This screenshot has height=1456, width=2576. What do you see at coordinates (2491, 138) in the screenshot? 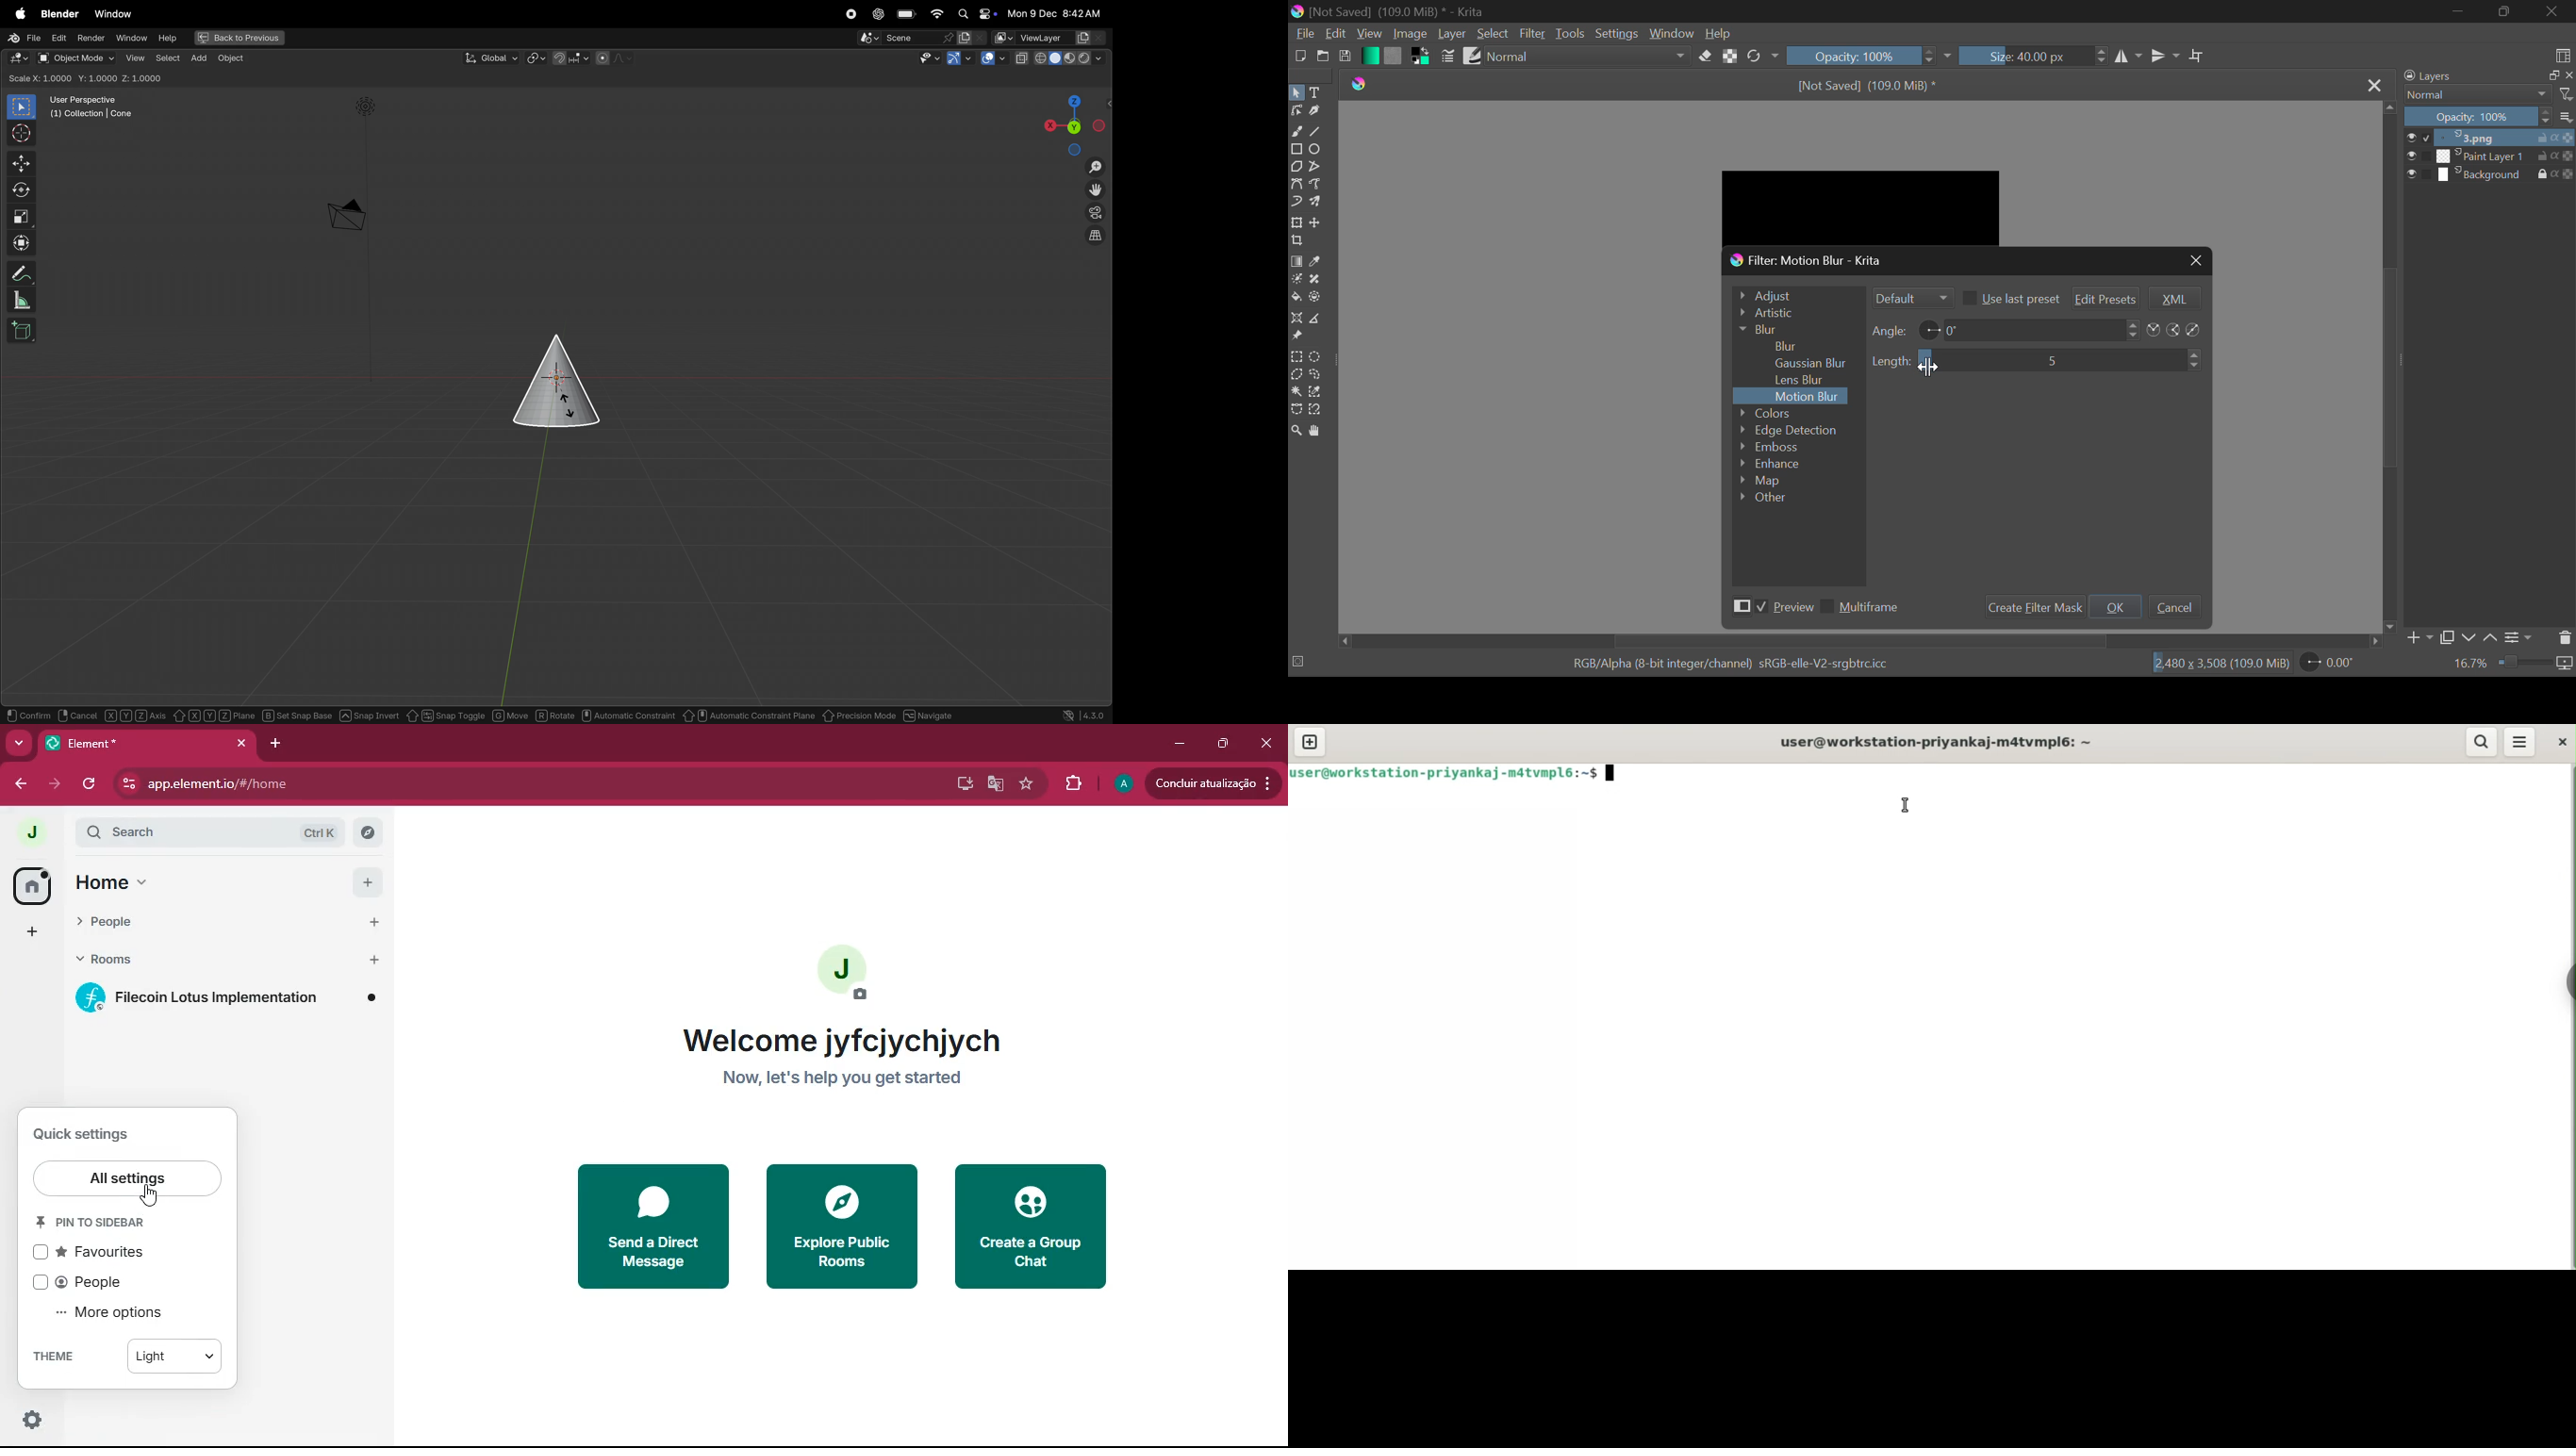
I see `3.png` at bounding box center [2491, 138].